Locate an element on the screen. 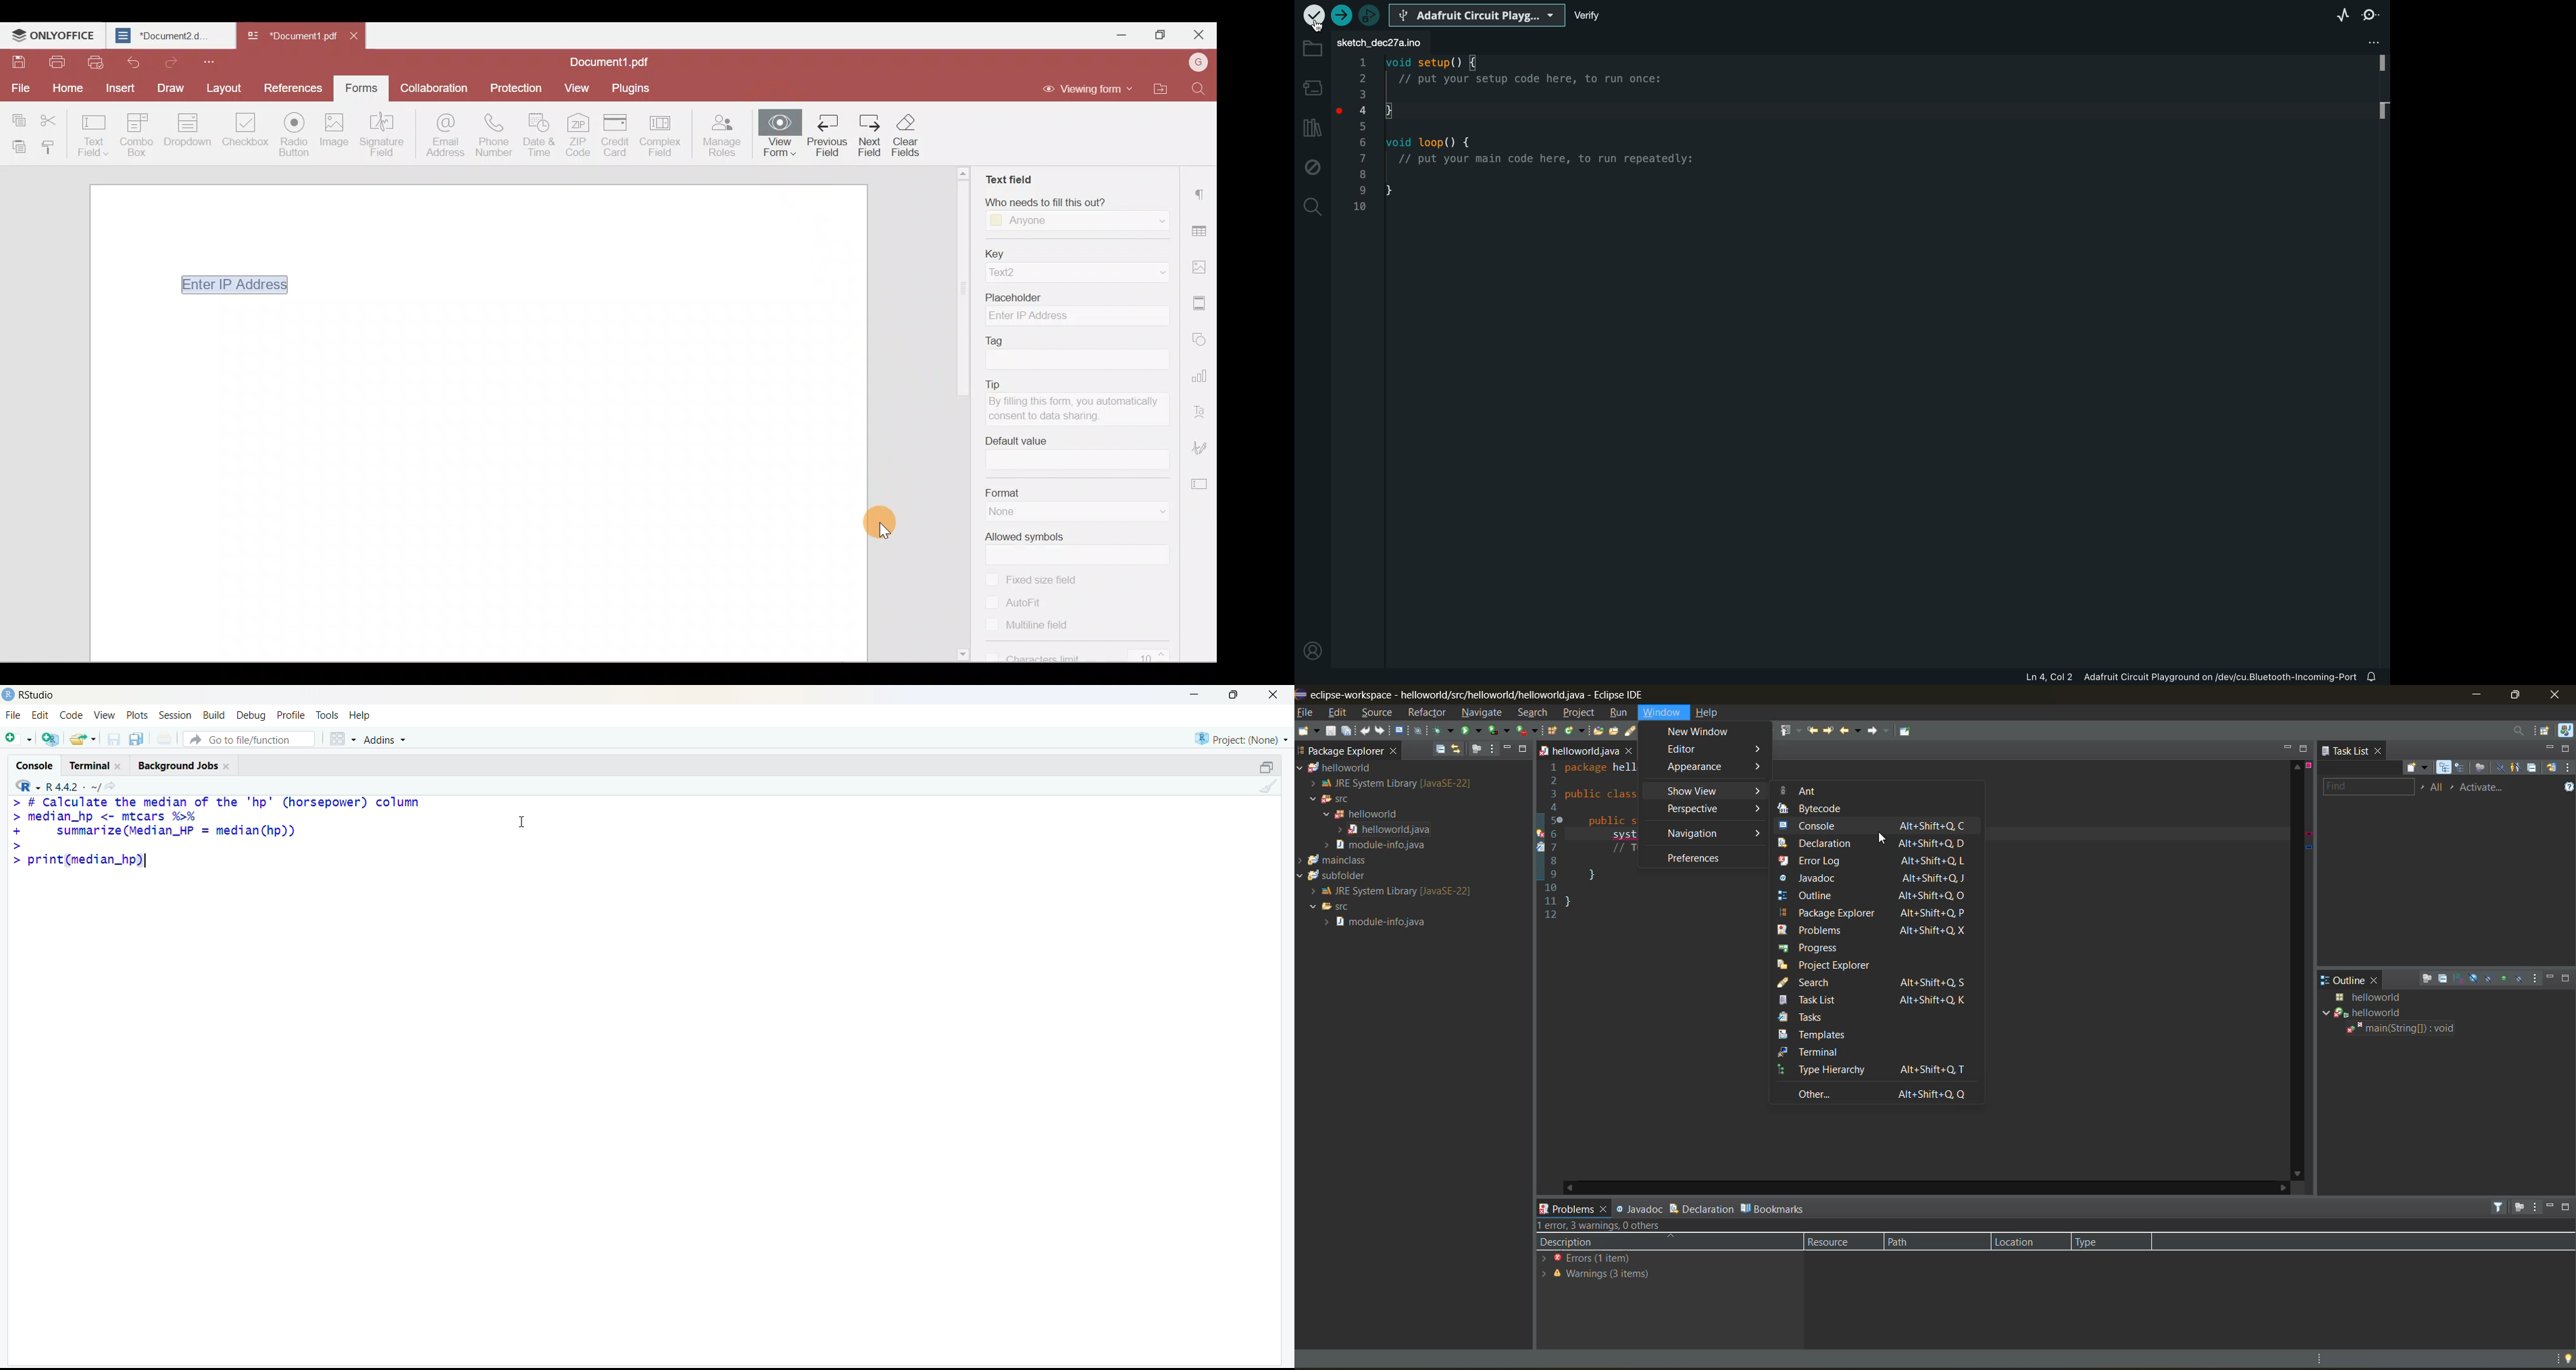 This screenshot has height=1372, width=2576. Addins is located at coordinates (386, 739).